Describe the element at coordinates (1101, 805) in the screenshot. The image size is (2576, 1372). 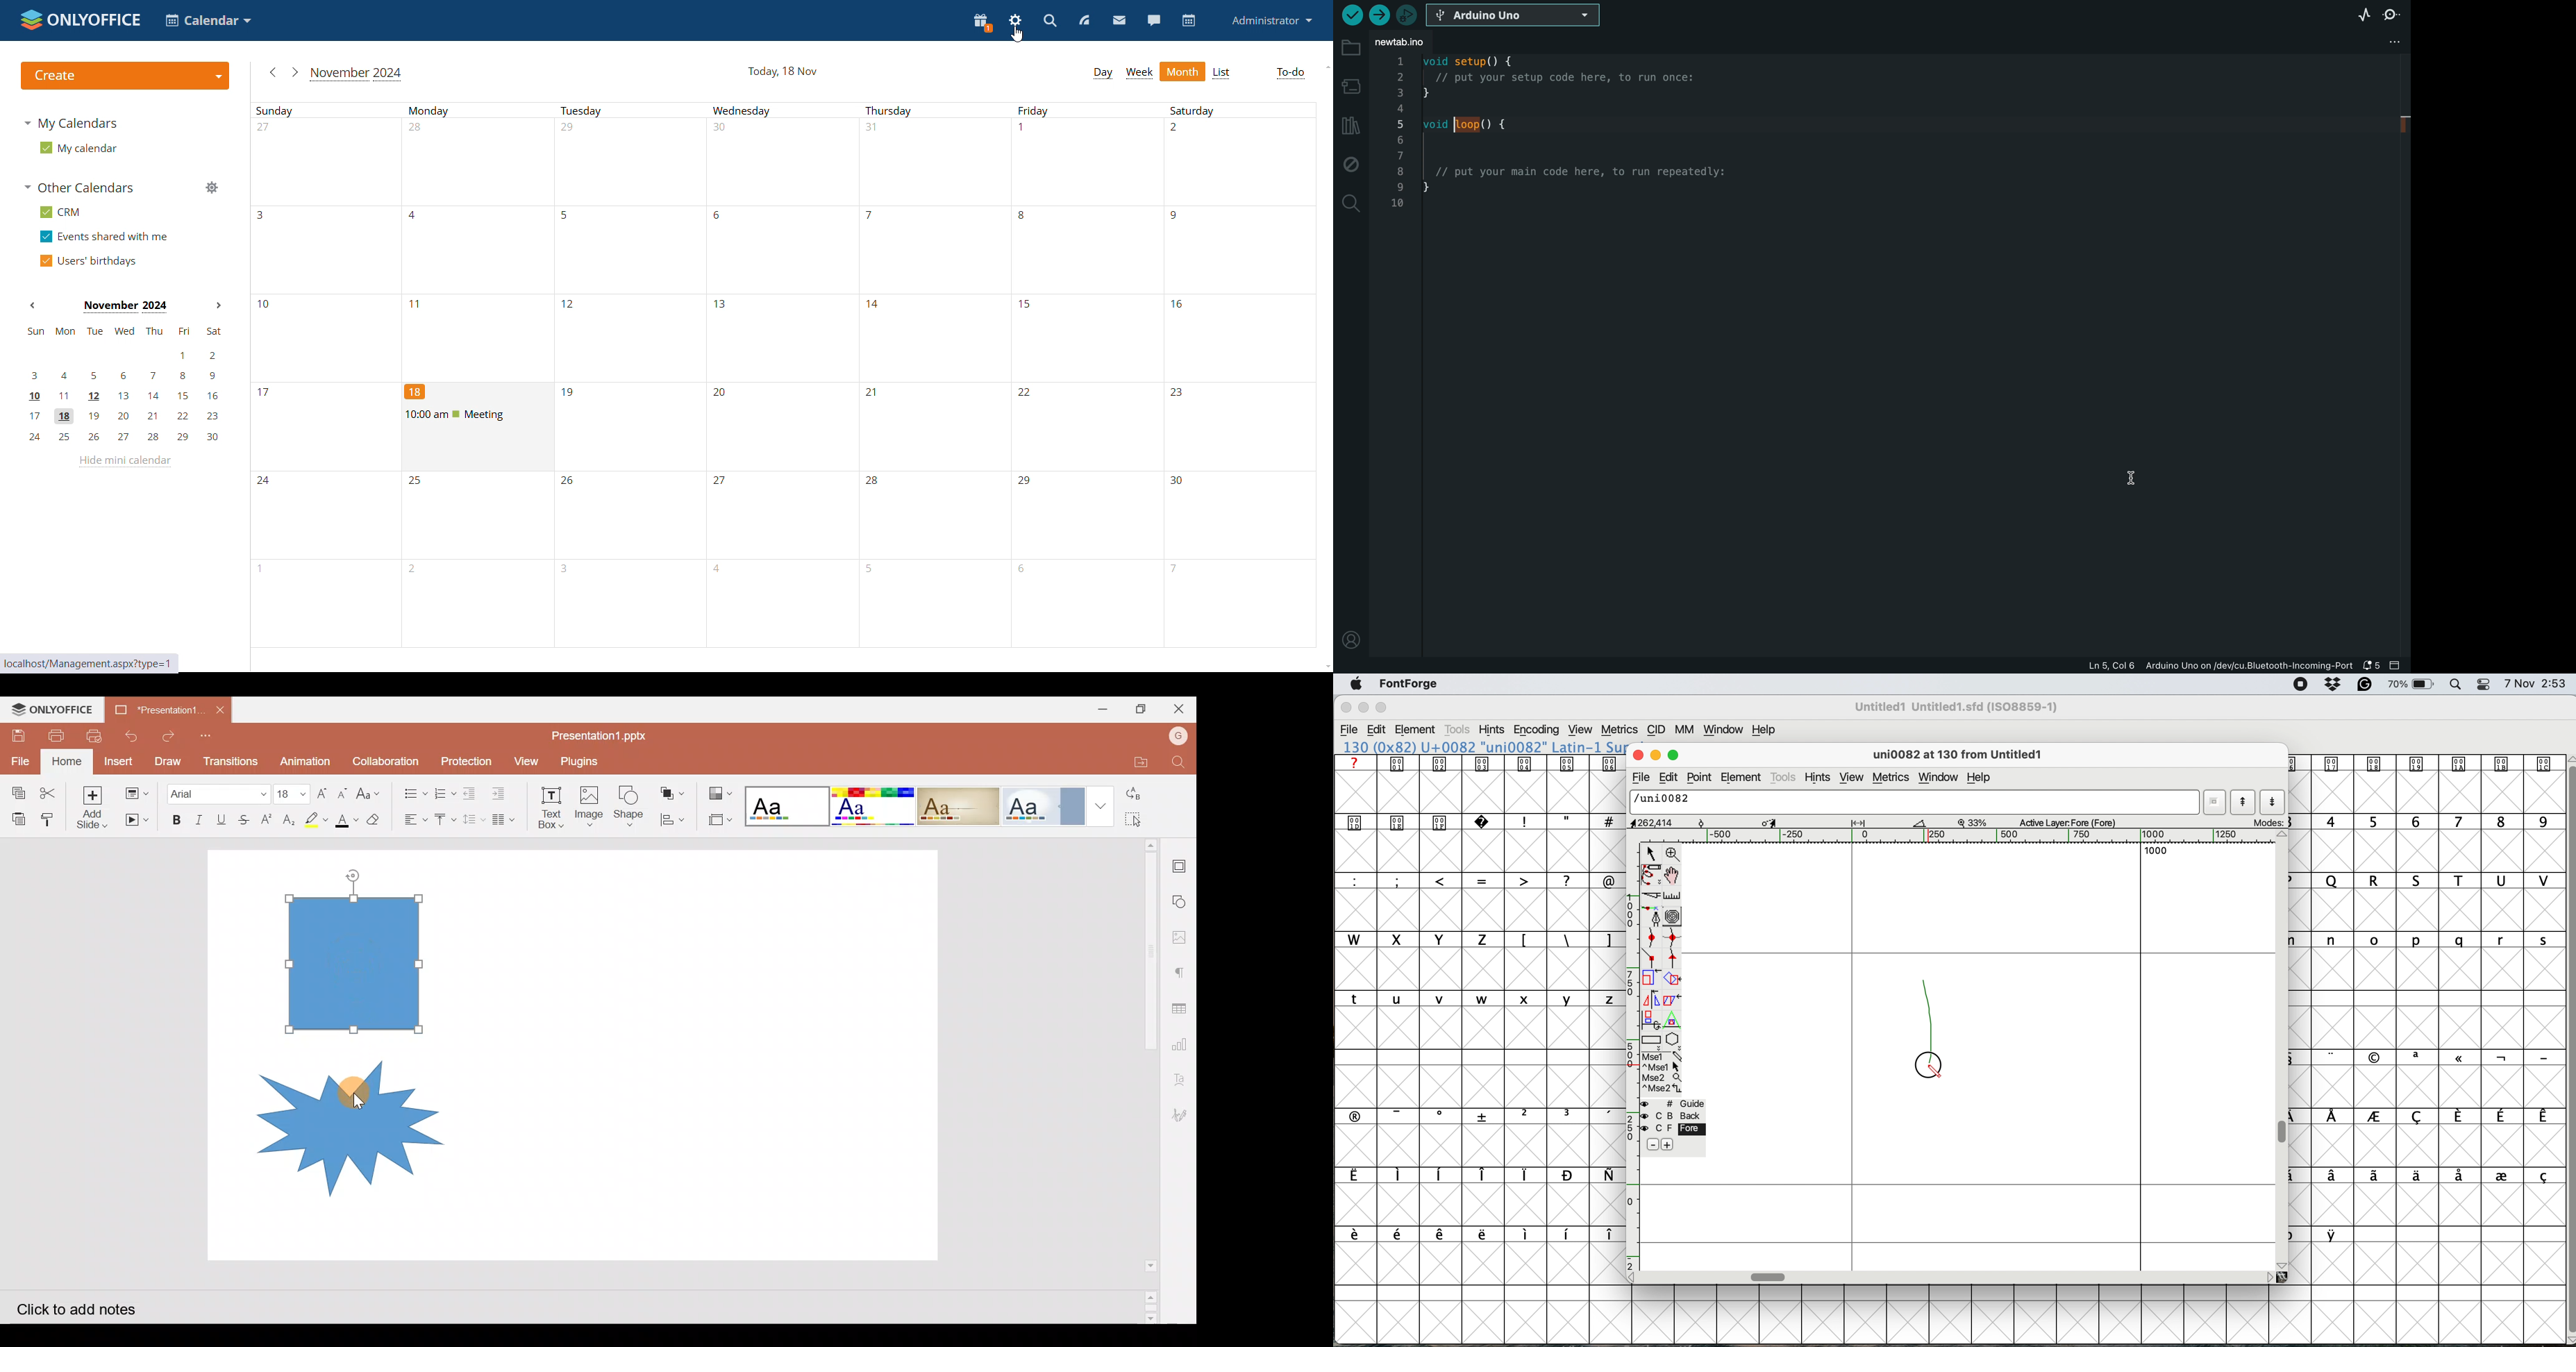
I see `More` at that location.